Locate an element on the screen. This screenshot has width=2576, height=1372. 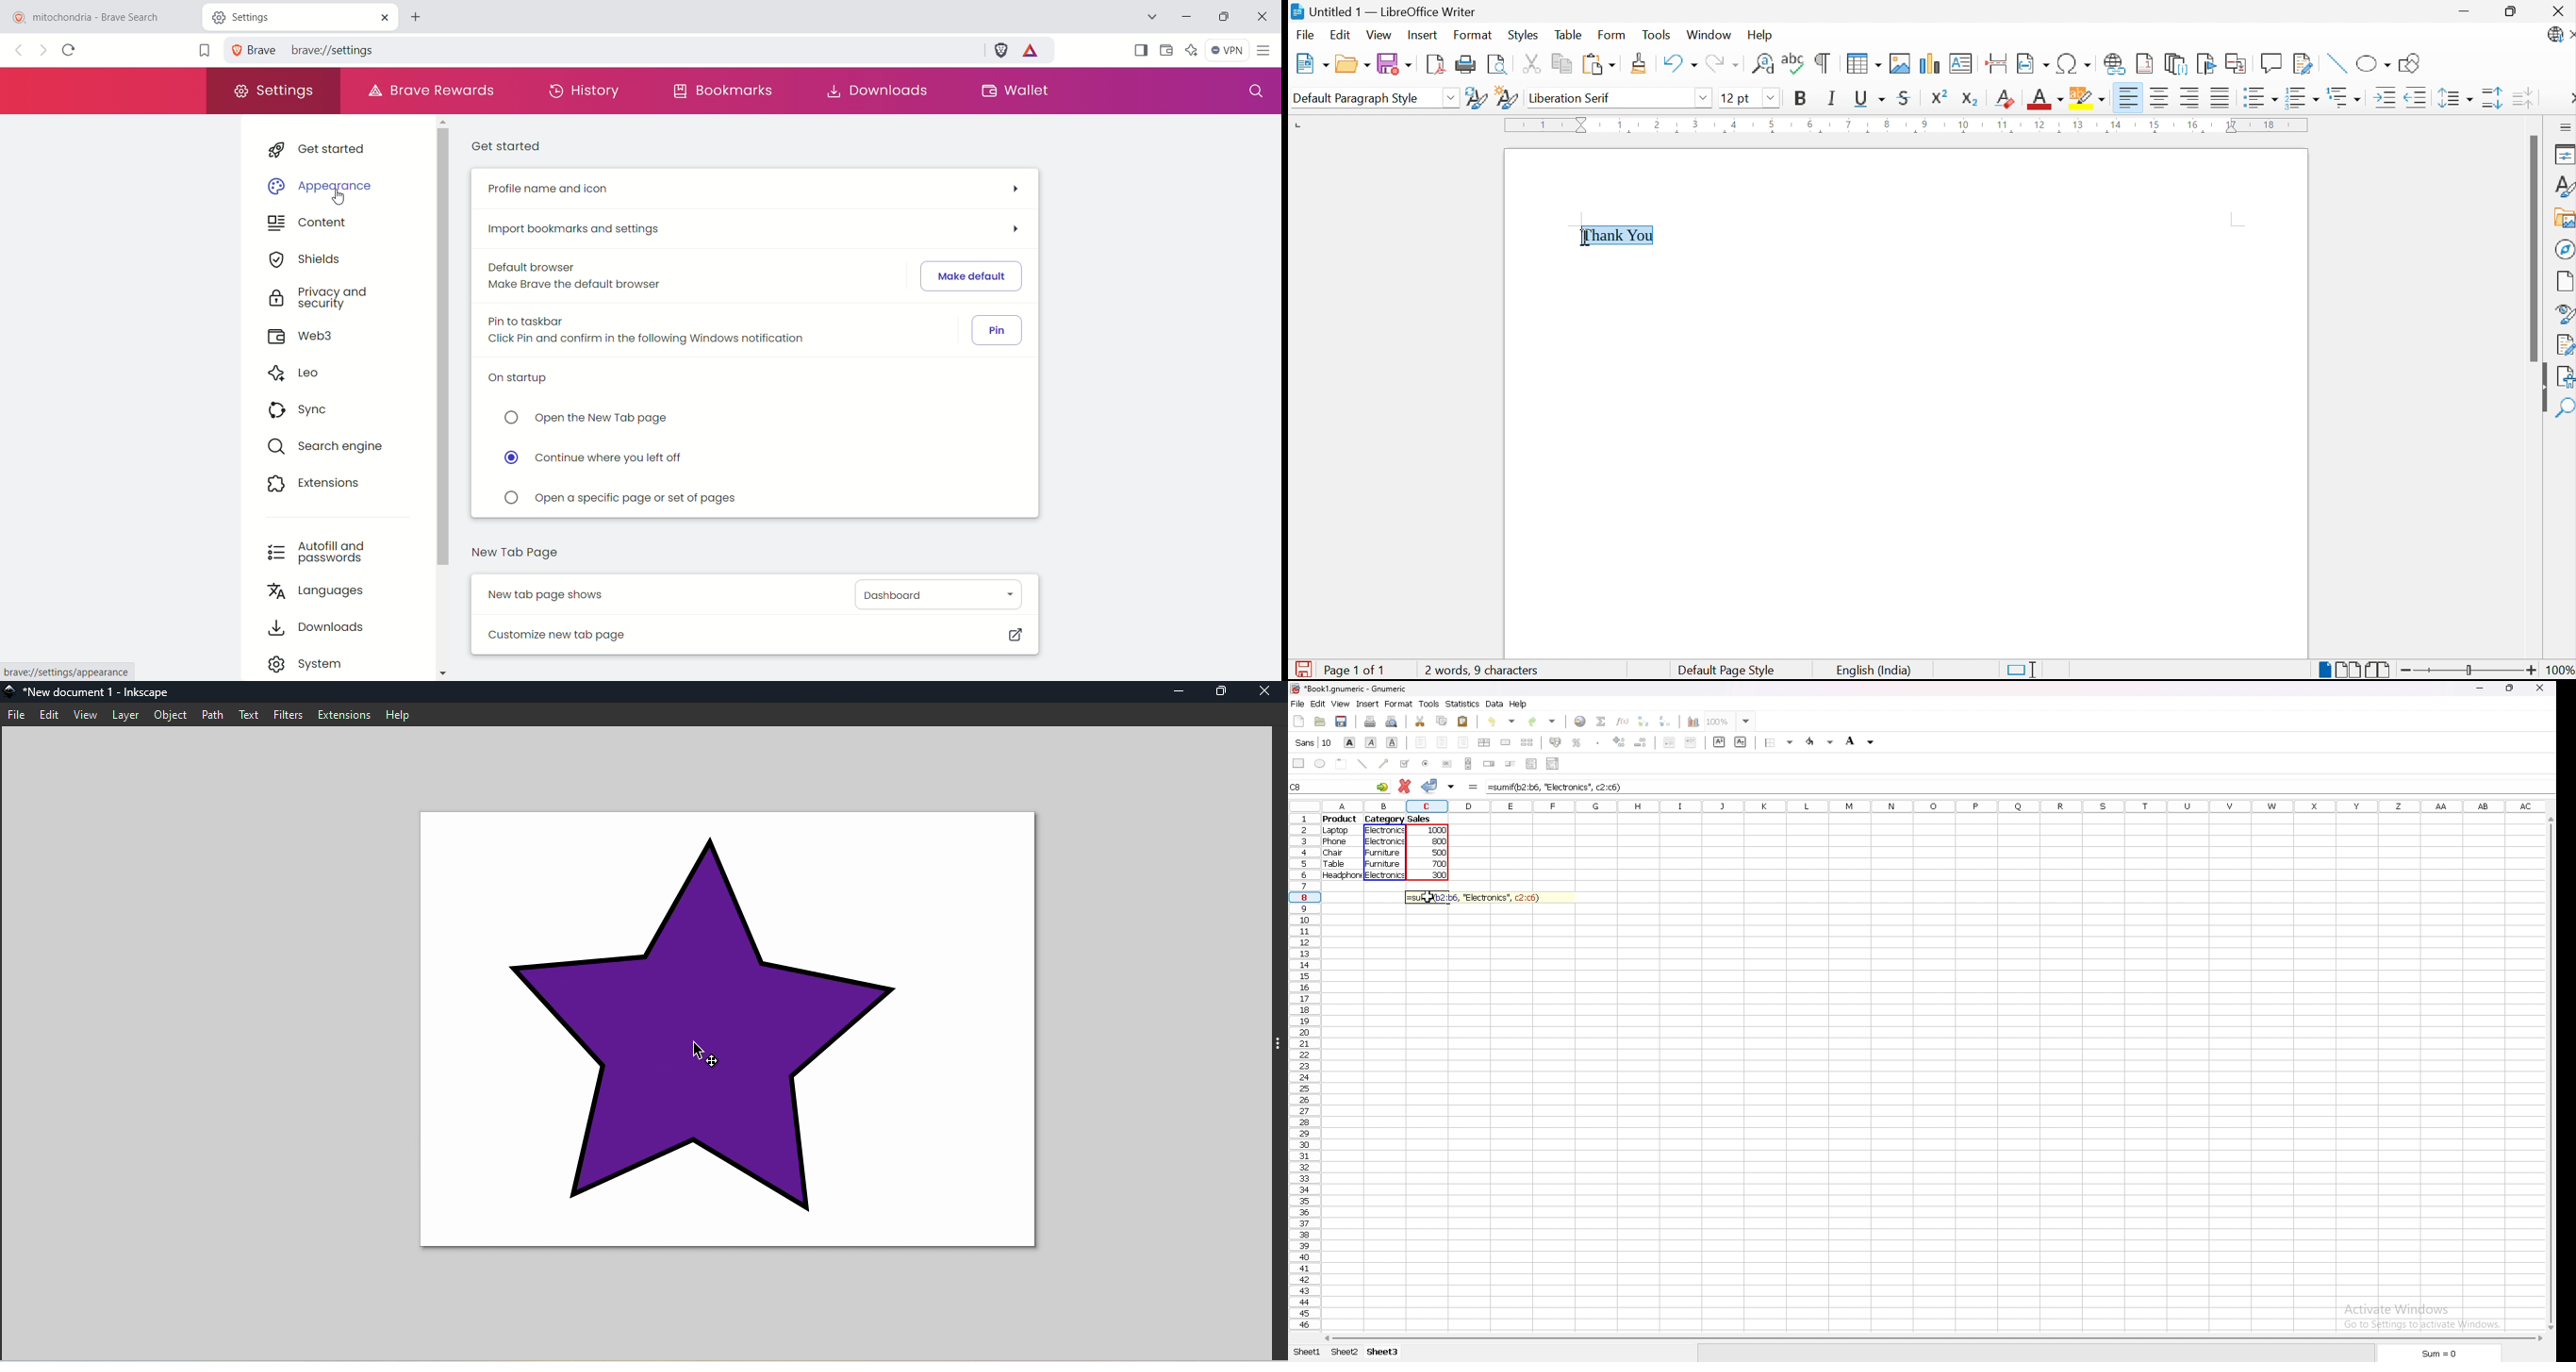
brave//settings is located at coordinates (340, 48).